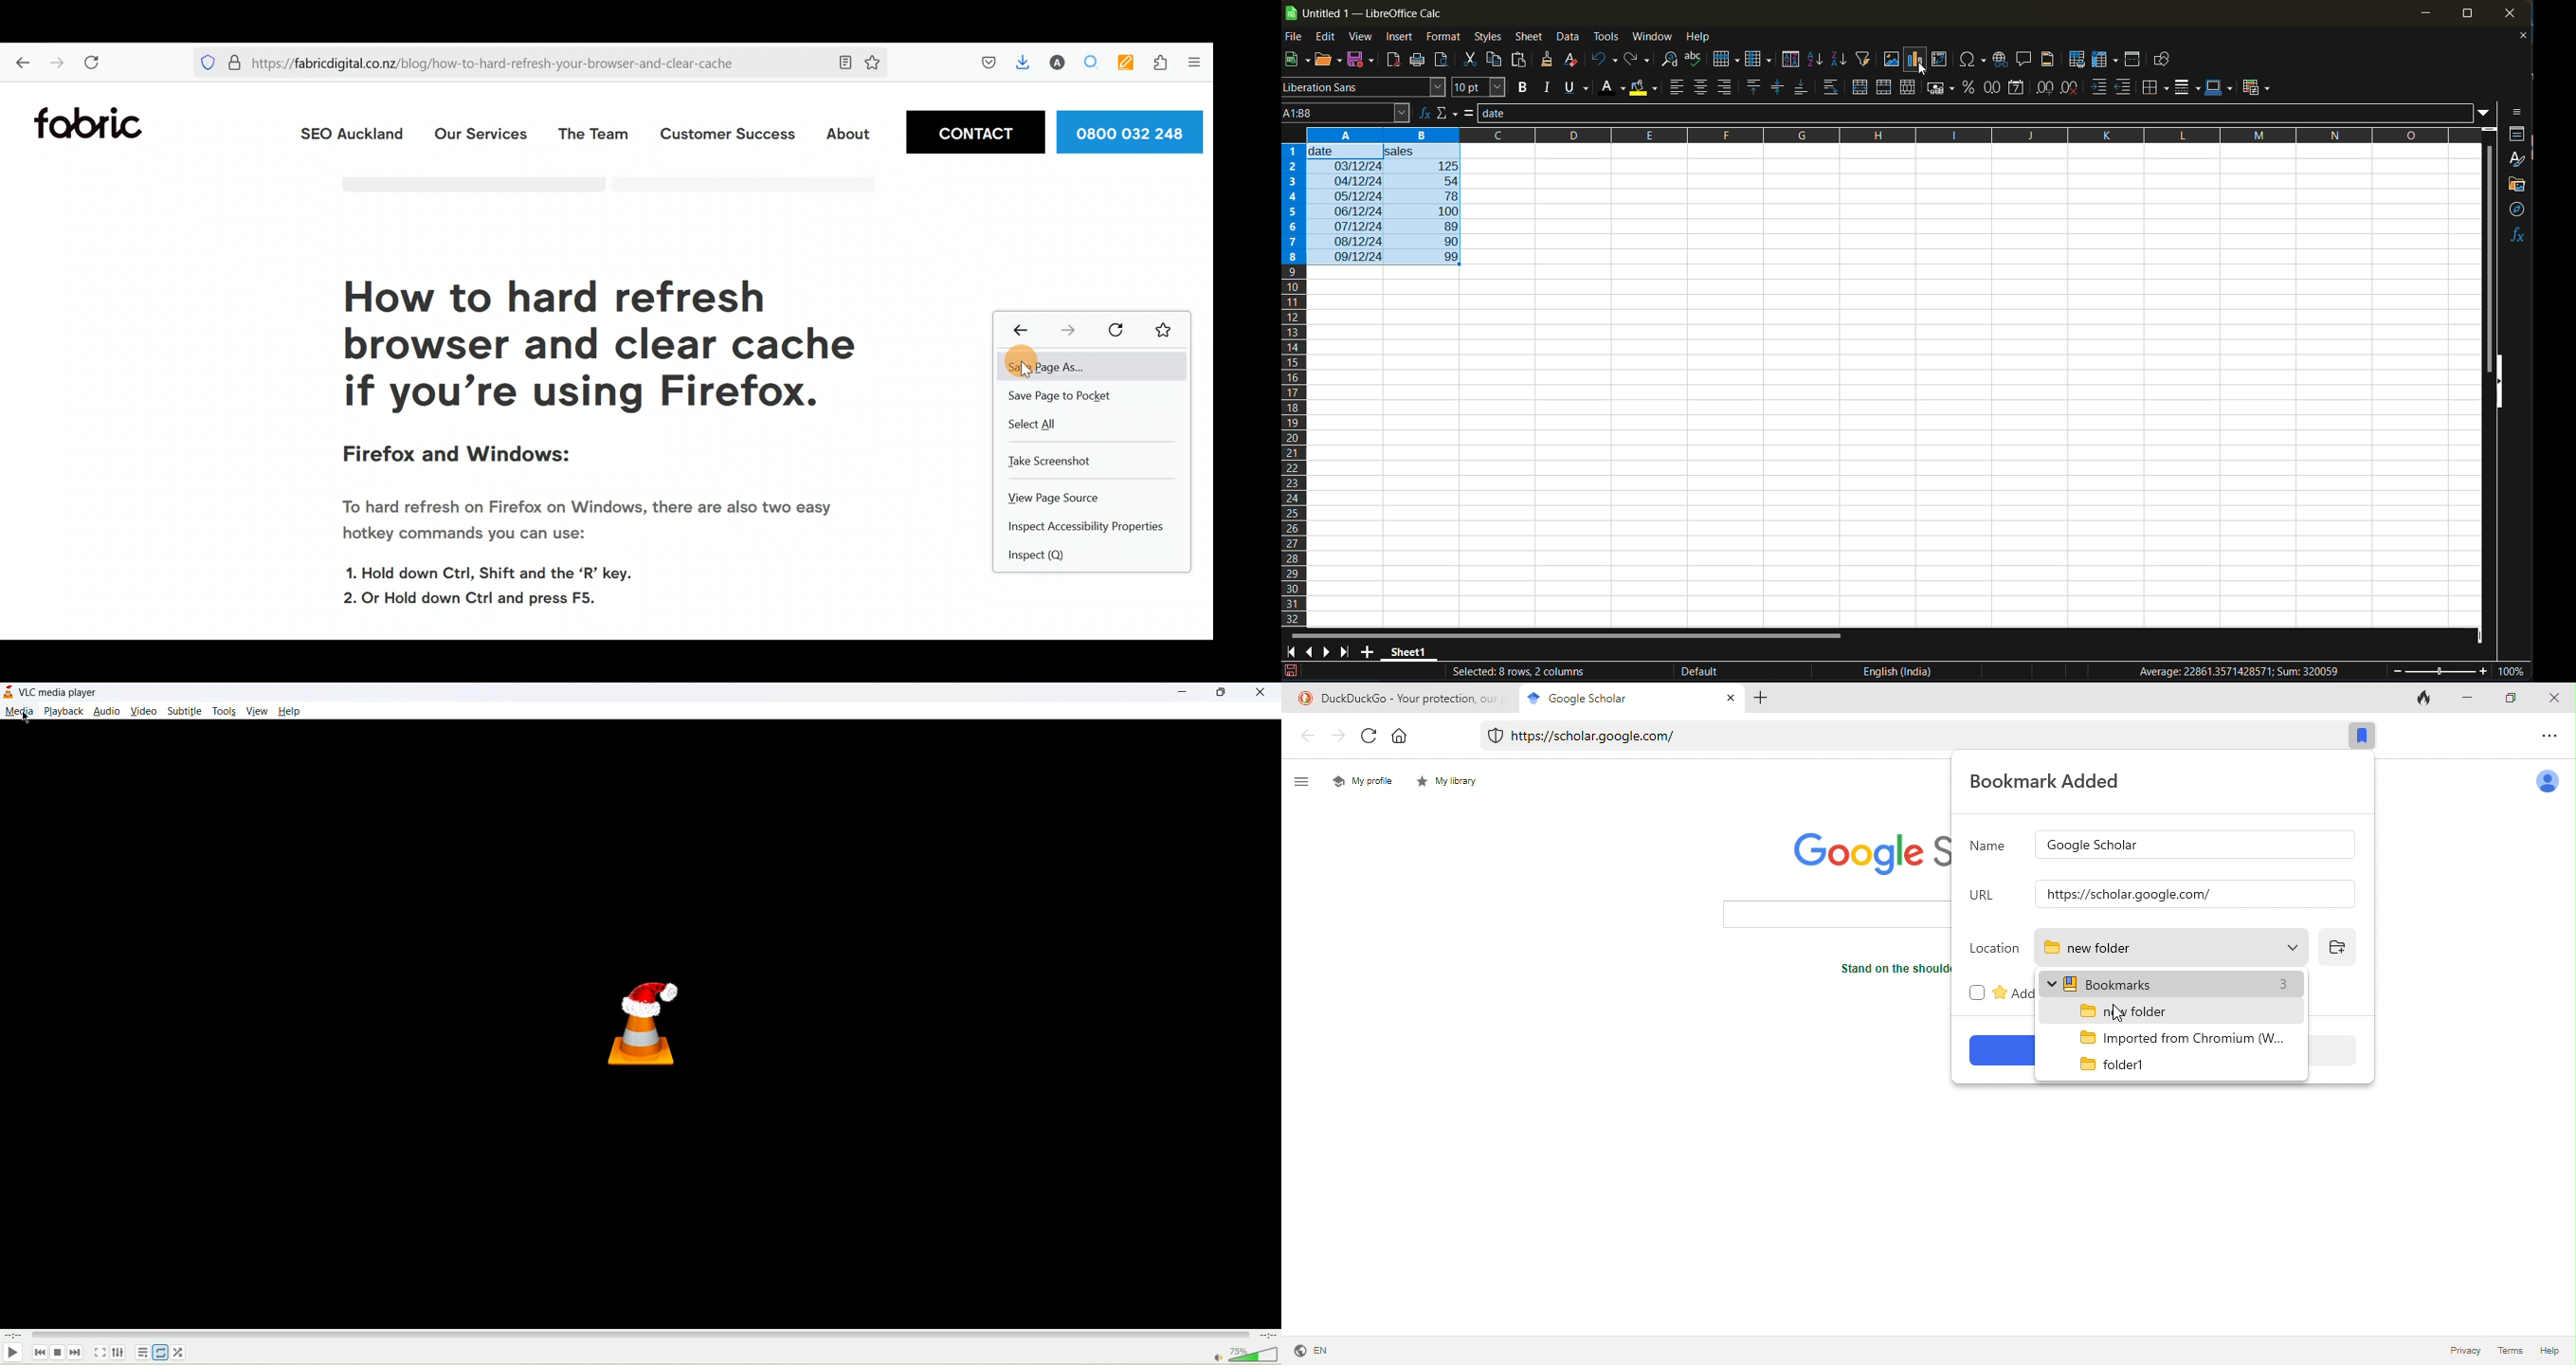 The width and height of the screenshot is (2576, 1372). I want to click on properties, so click(2518, 136).